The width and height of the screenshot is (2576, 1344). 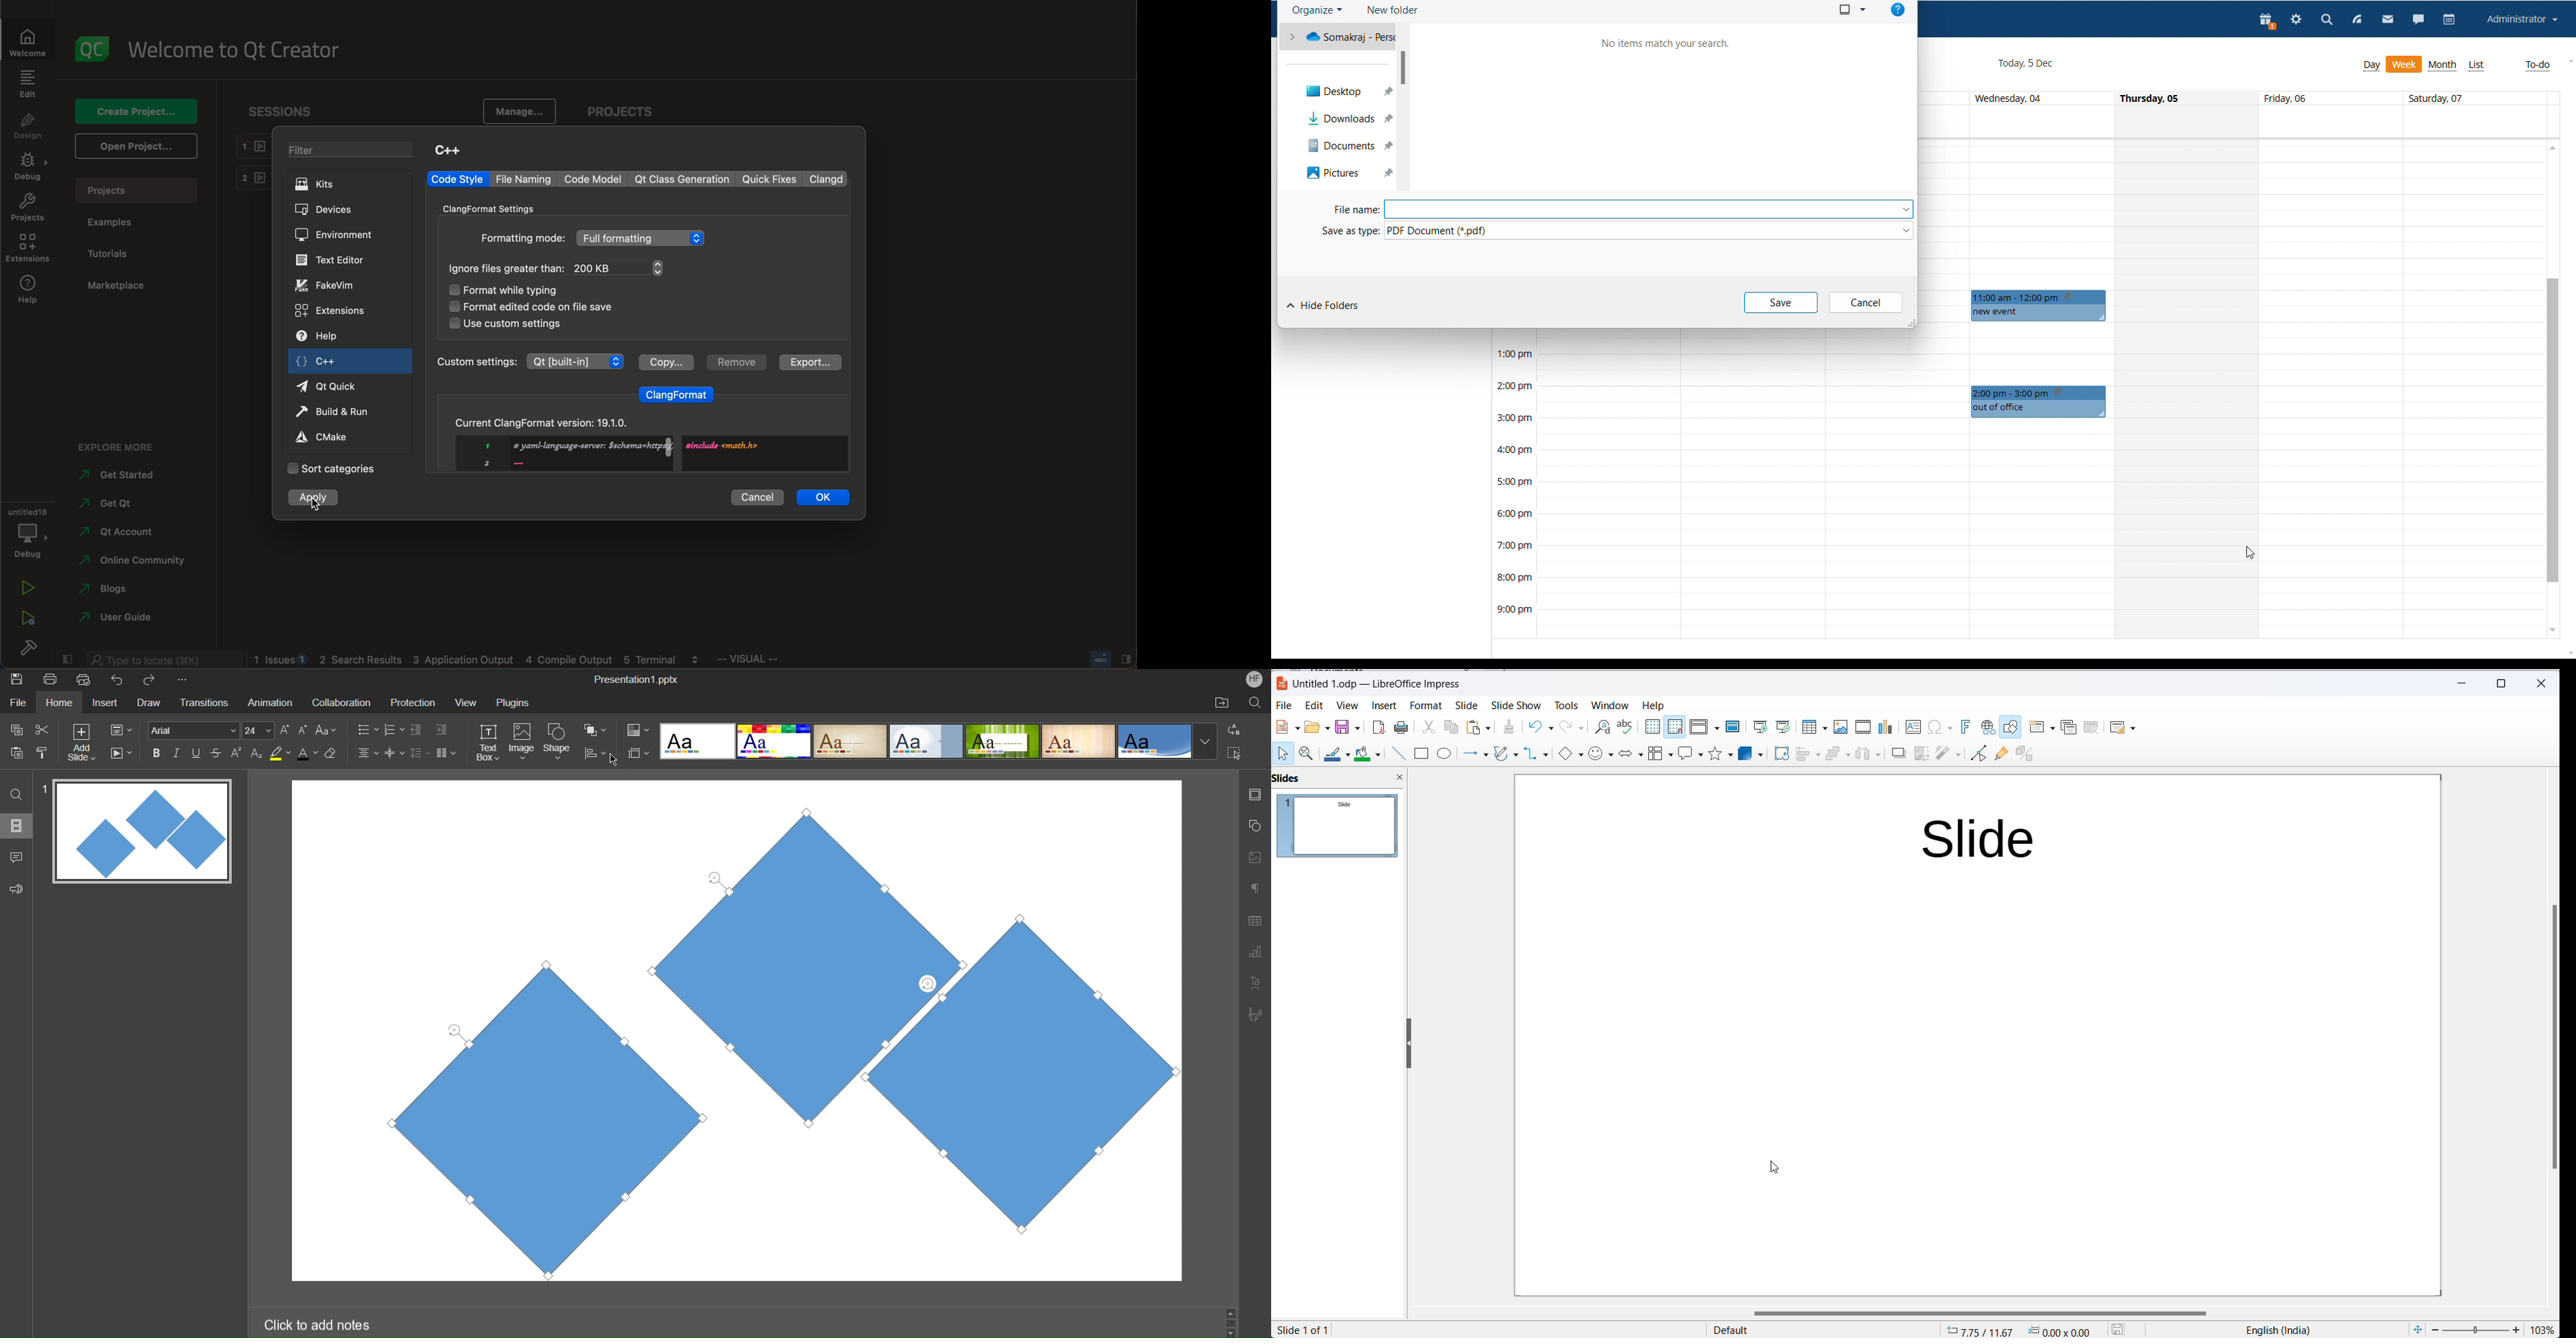 What do you see at coordinates (1240, 755) in the screenshot?
I see `select` at bounding box center [1240, 755].